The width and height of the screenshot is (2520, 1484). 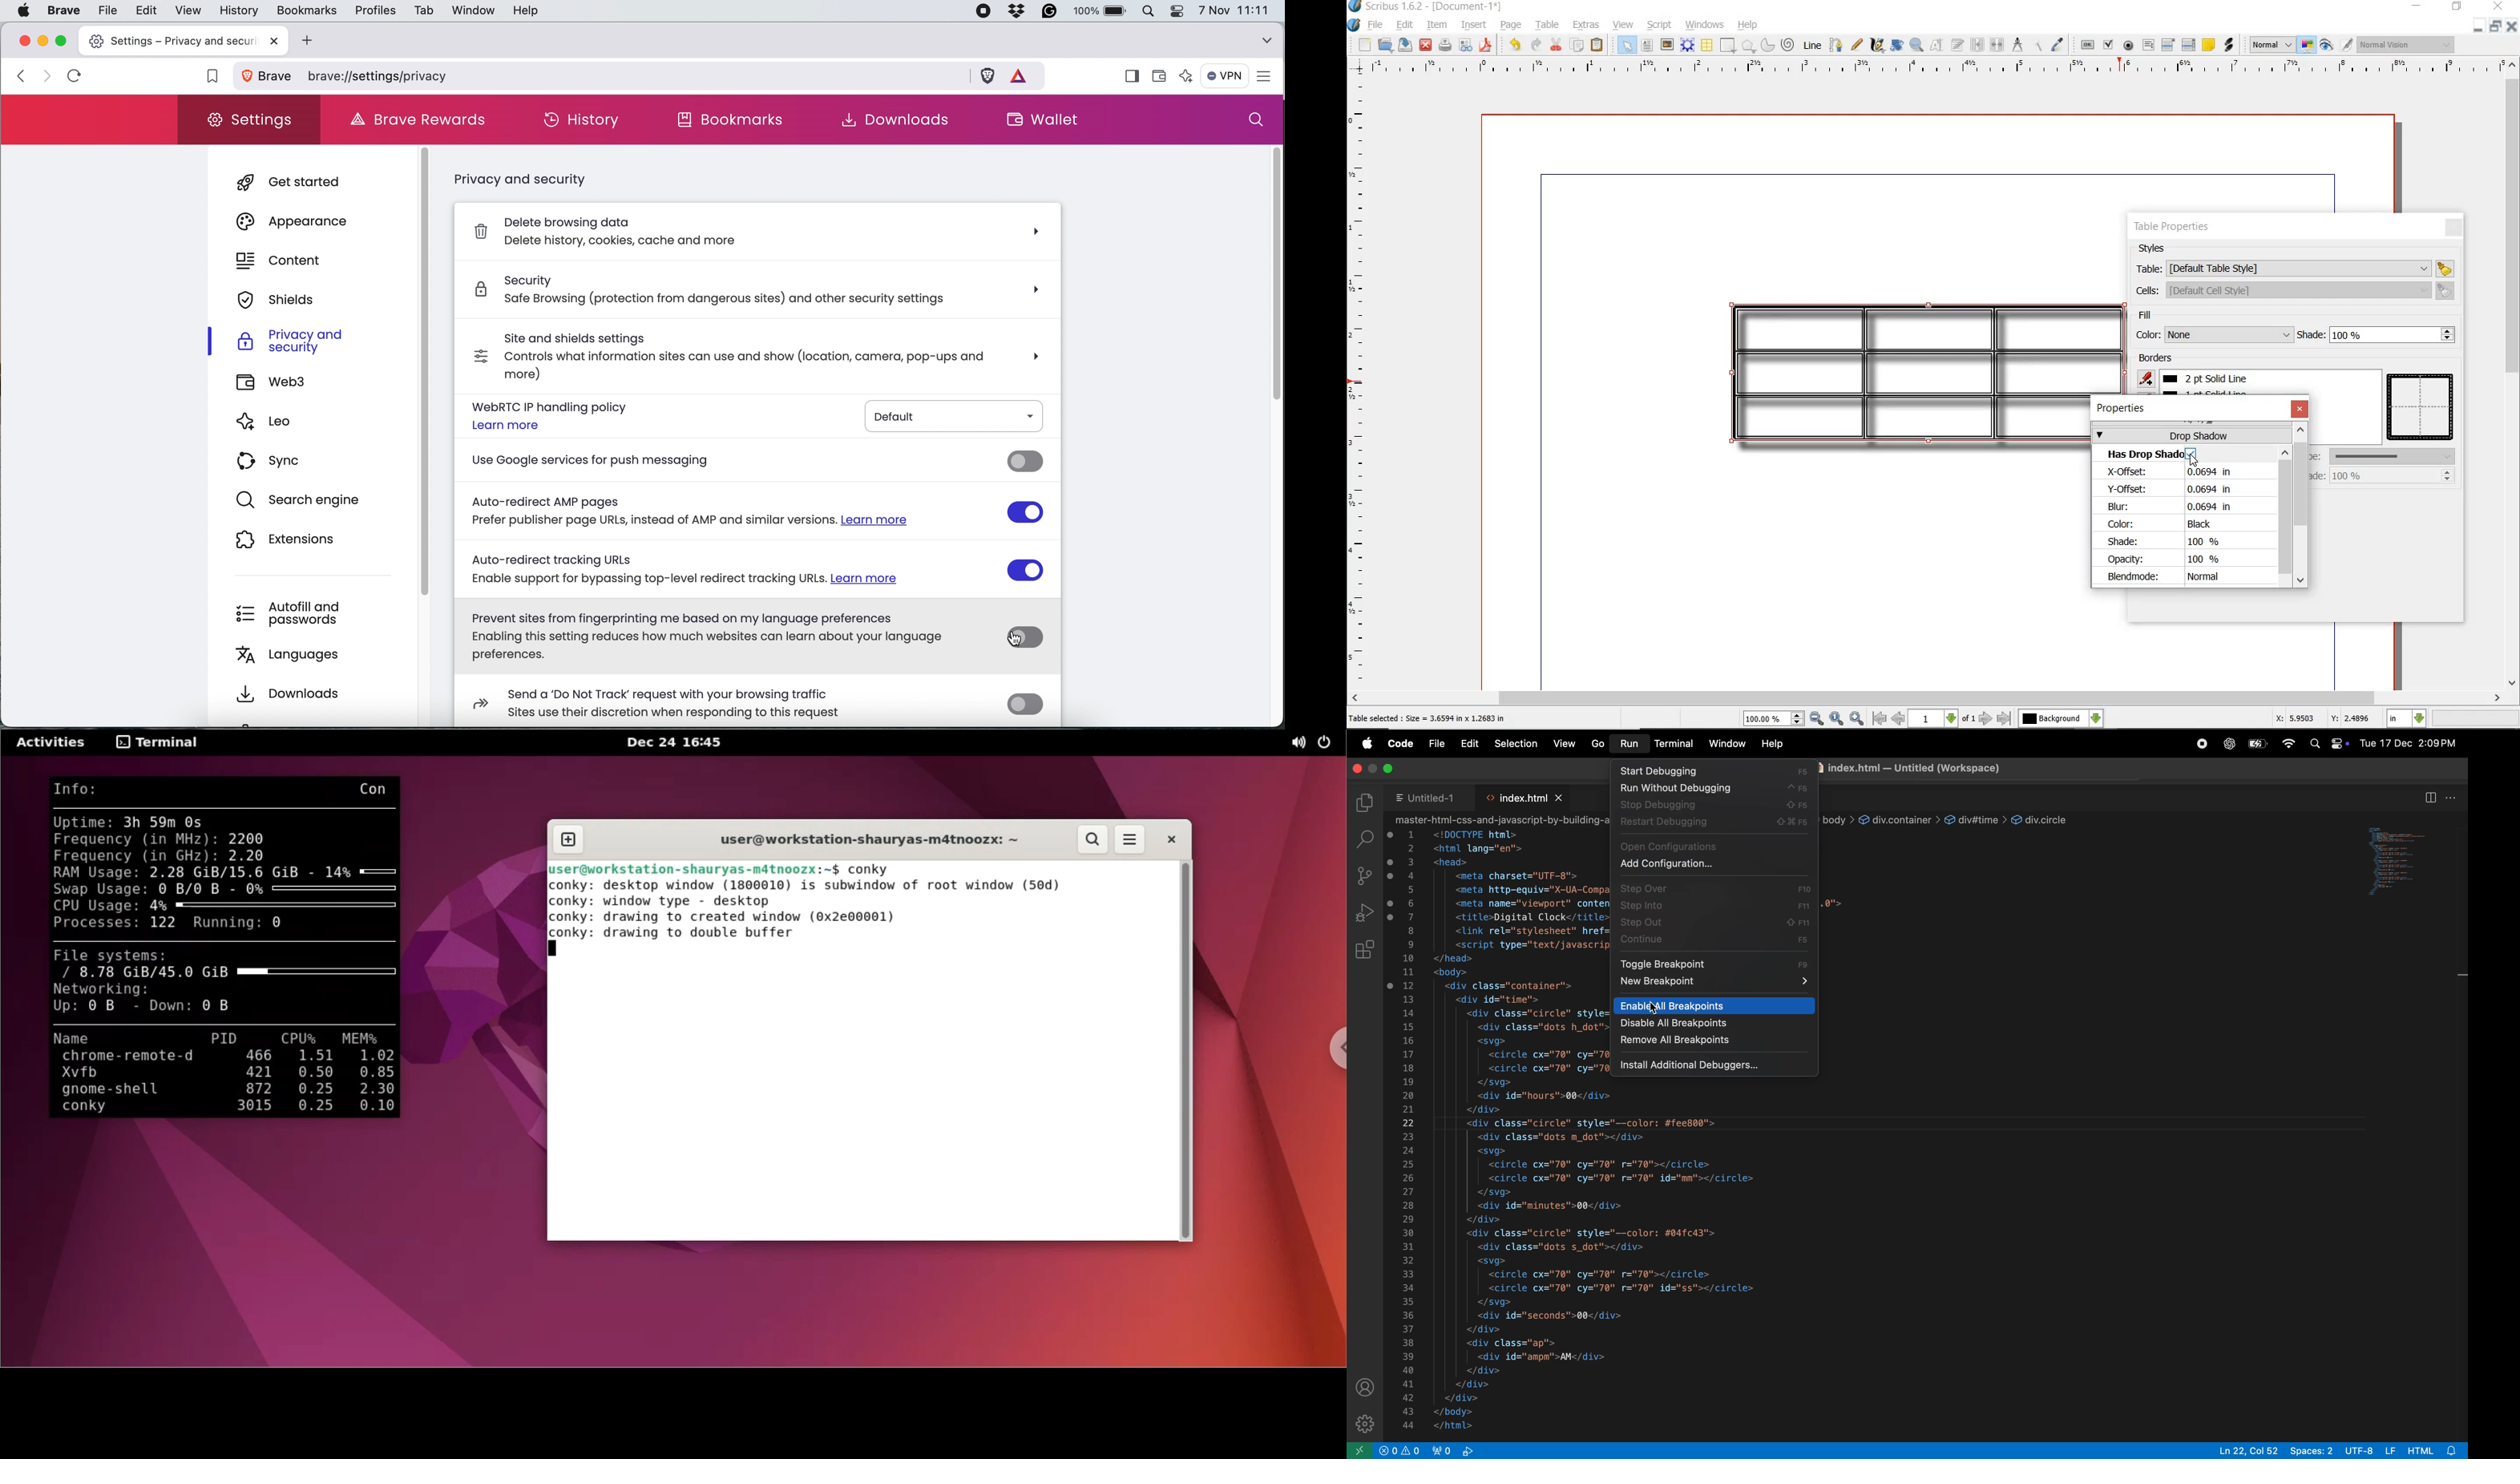 What do you see at coordinates (1688, 46) in the screenshot?
I see `render frame` at bounding box center [1688, 46].